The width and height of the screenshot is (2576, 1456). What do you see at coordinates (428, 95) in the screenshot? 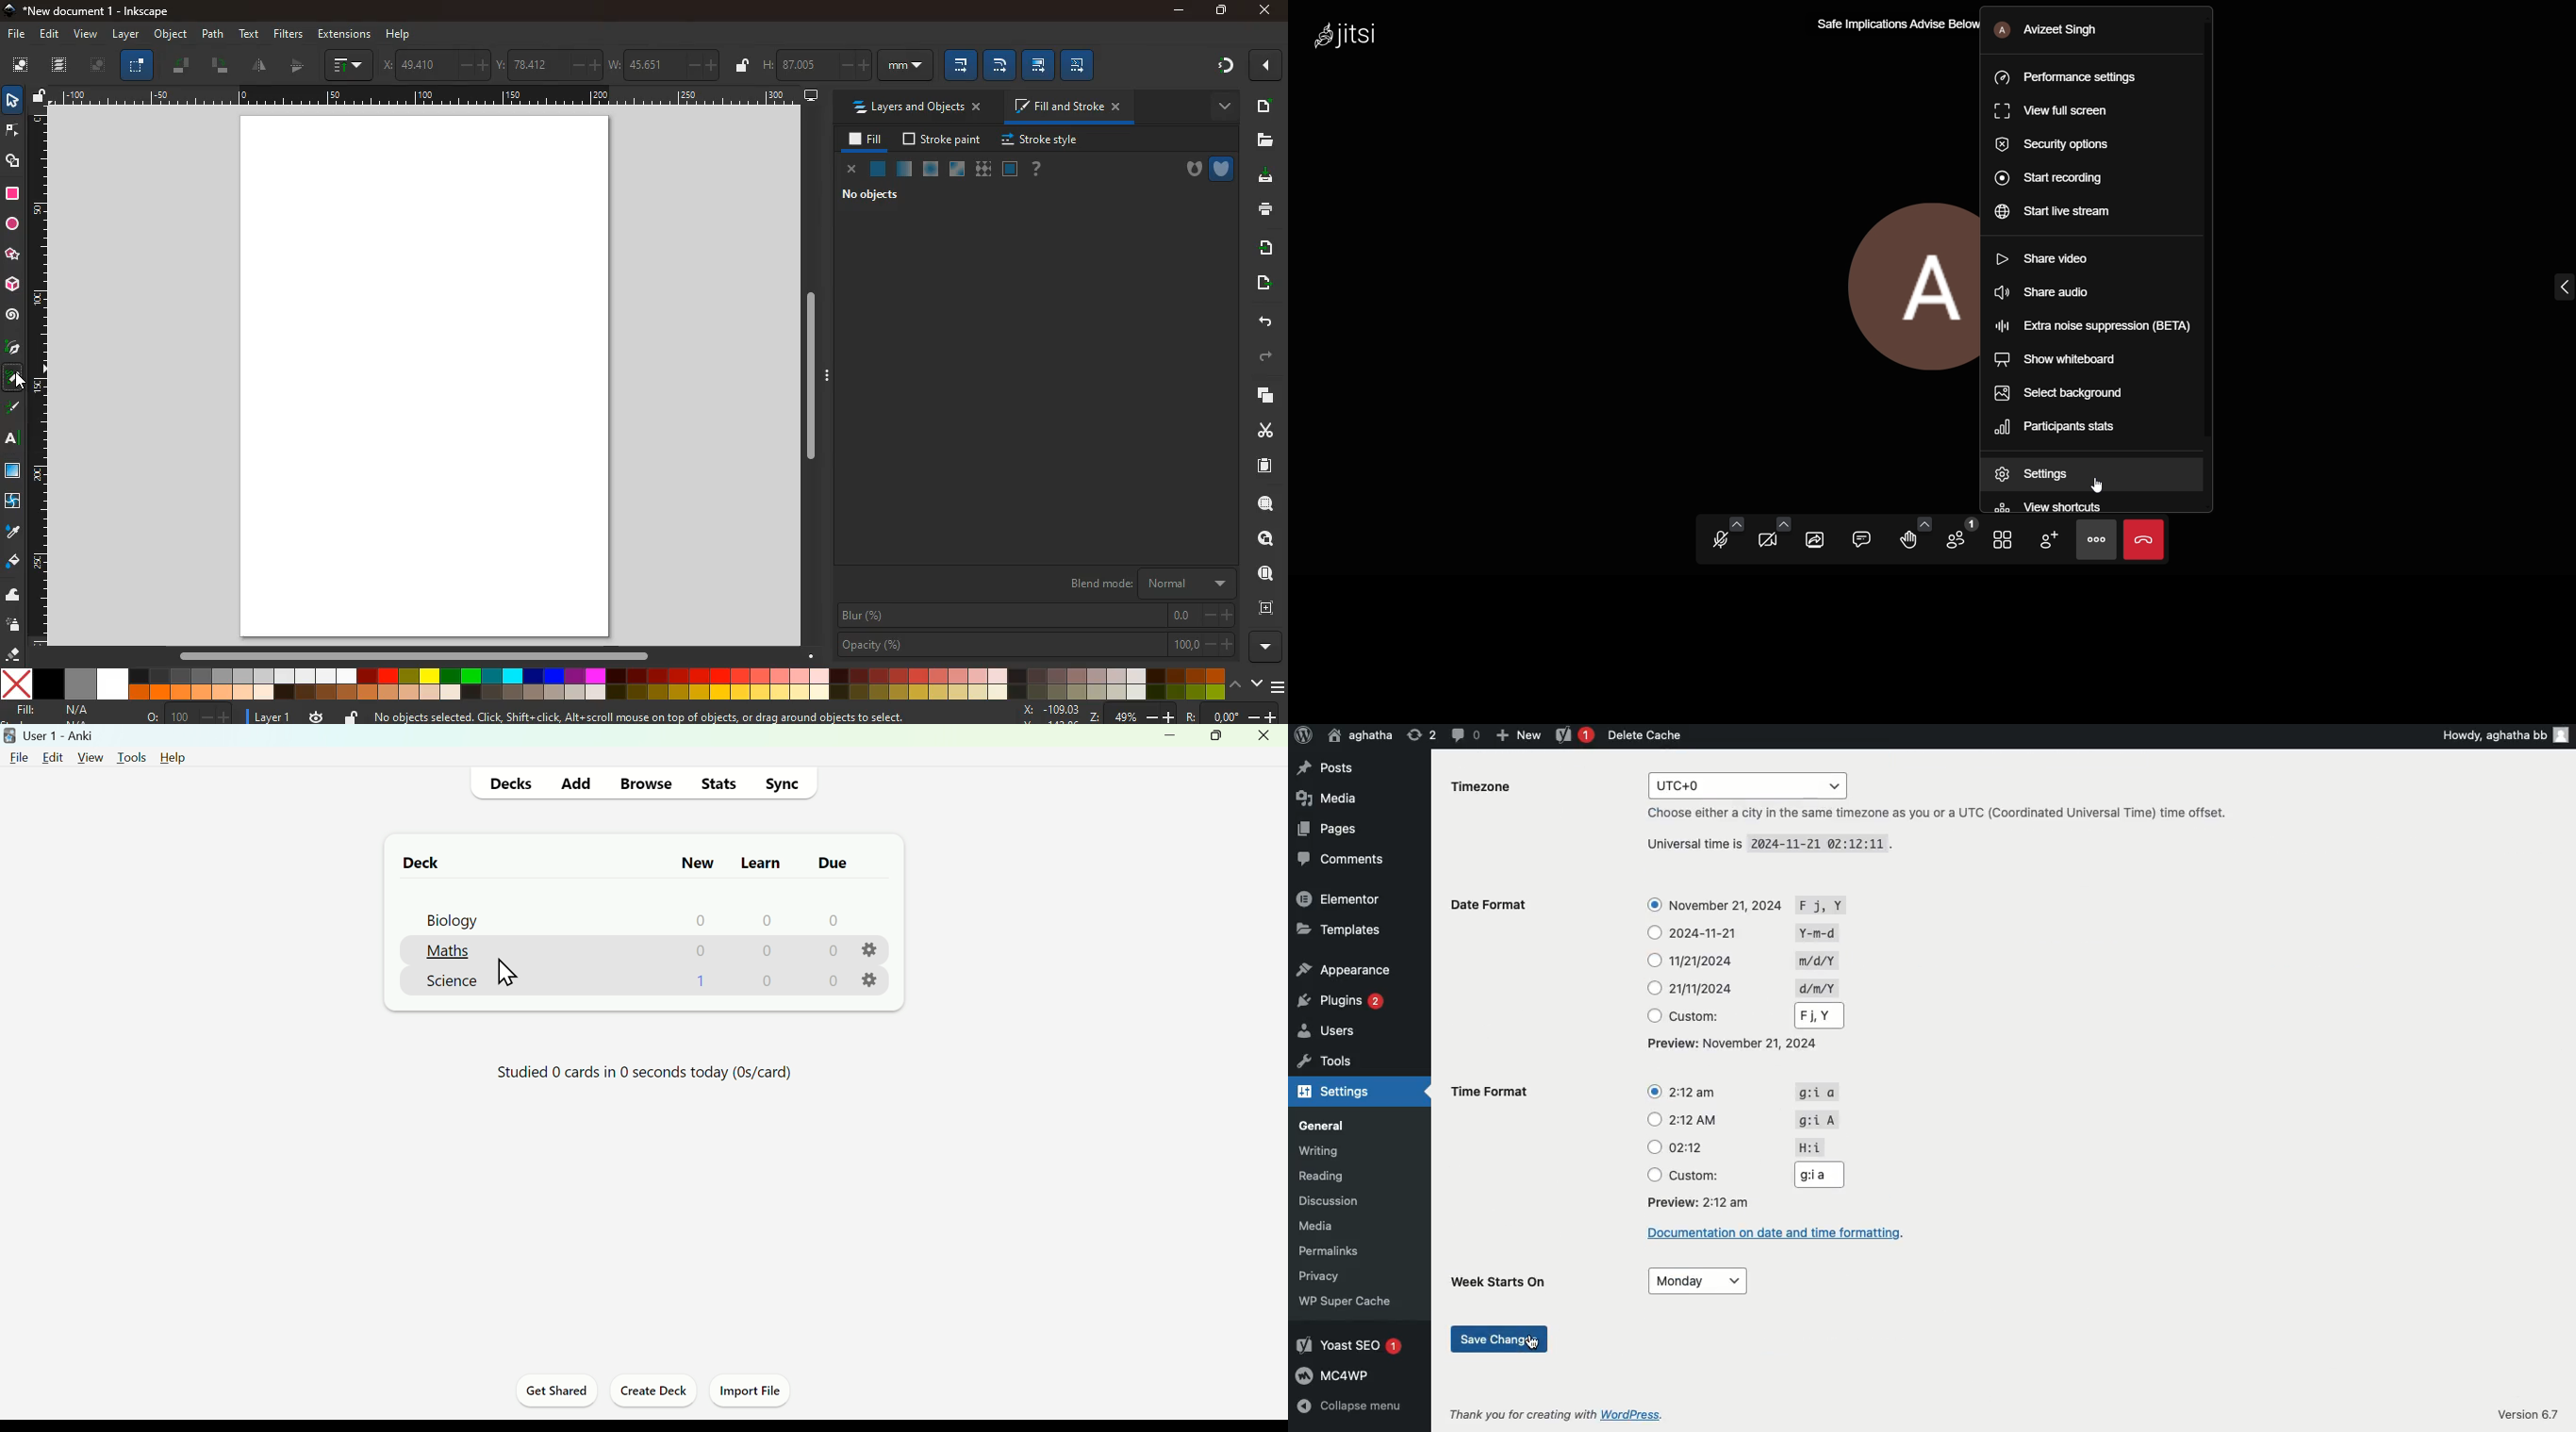
I see `Scale` at bounding box center [428, 95].